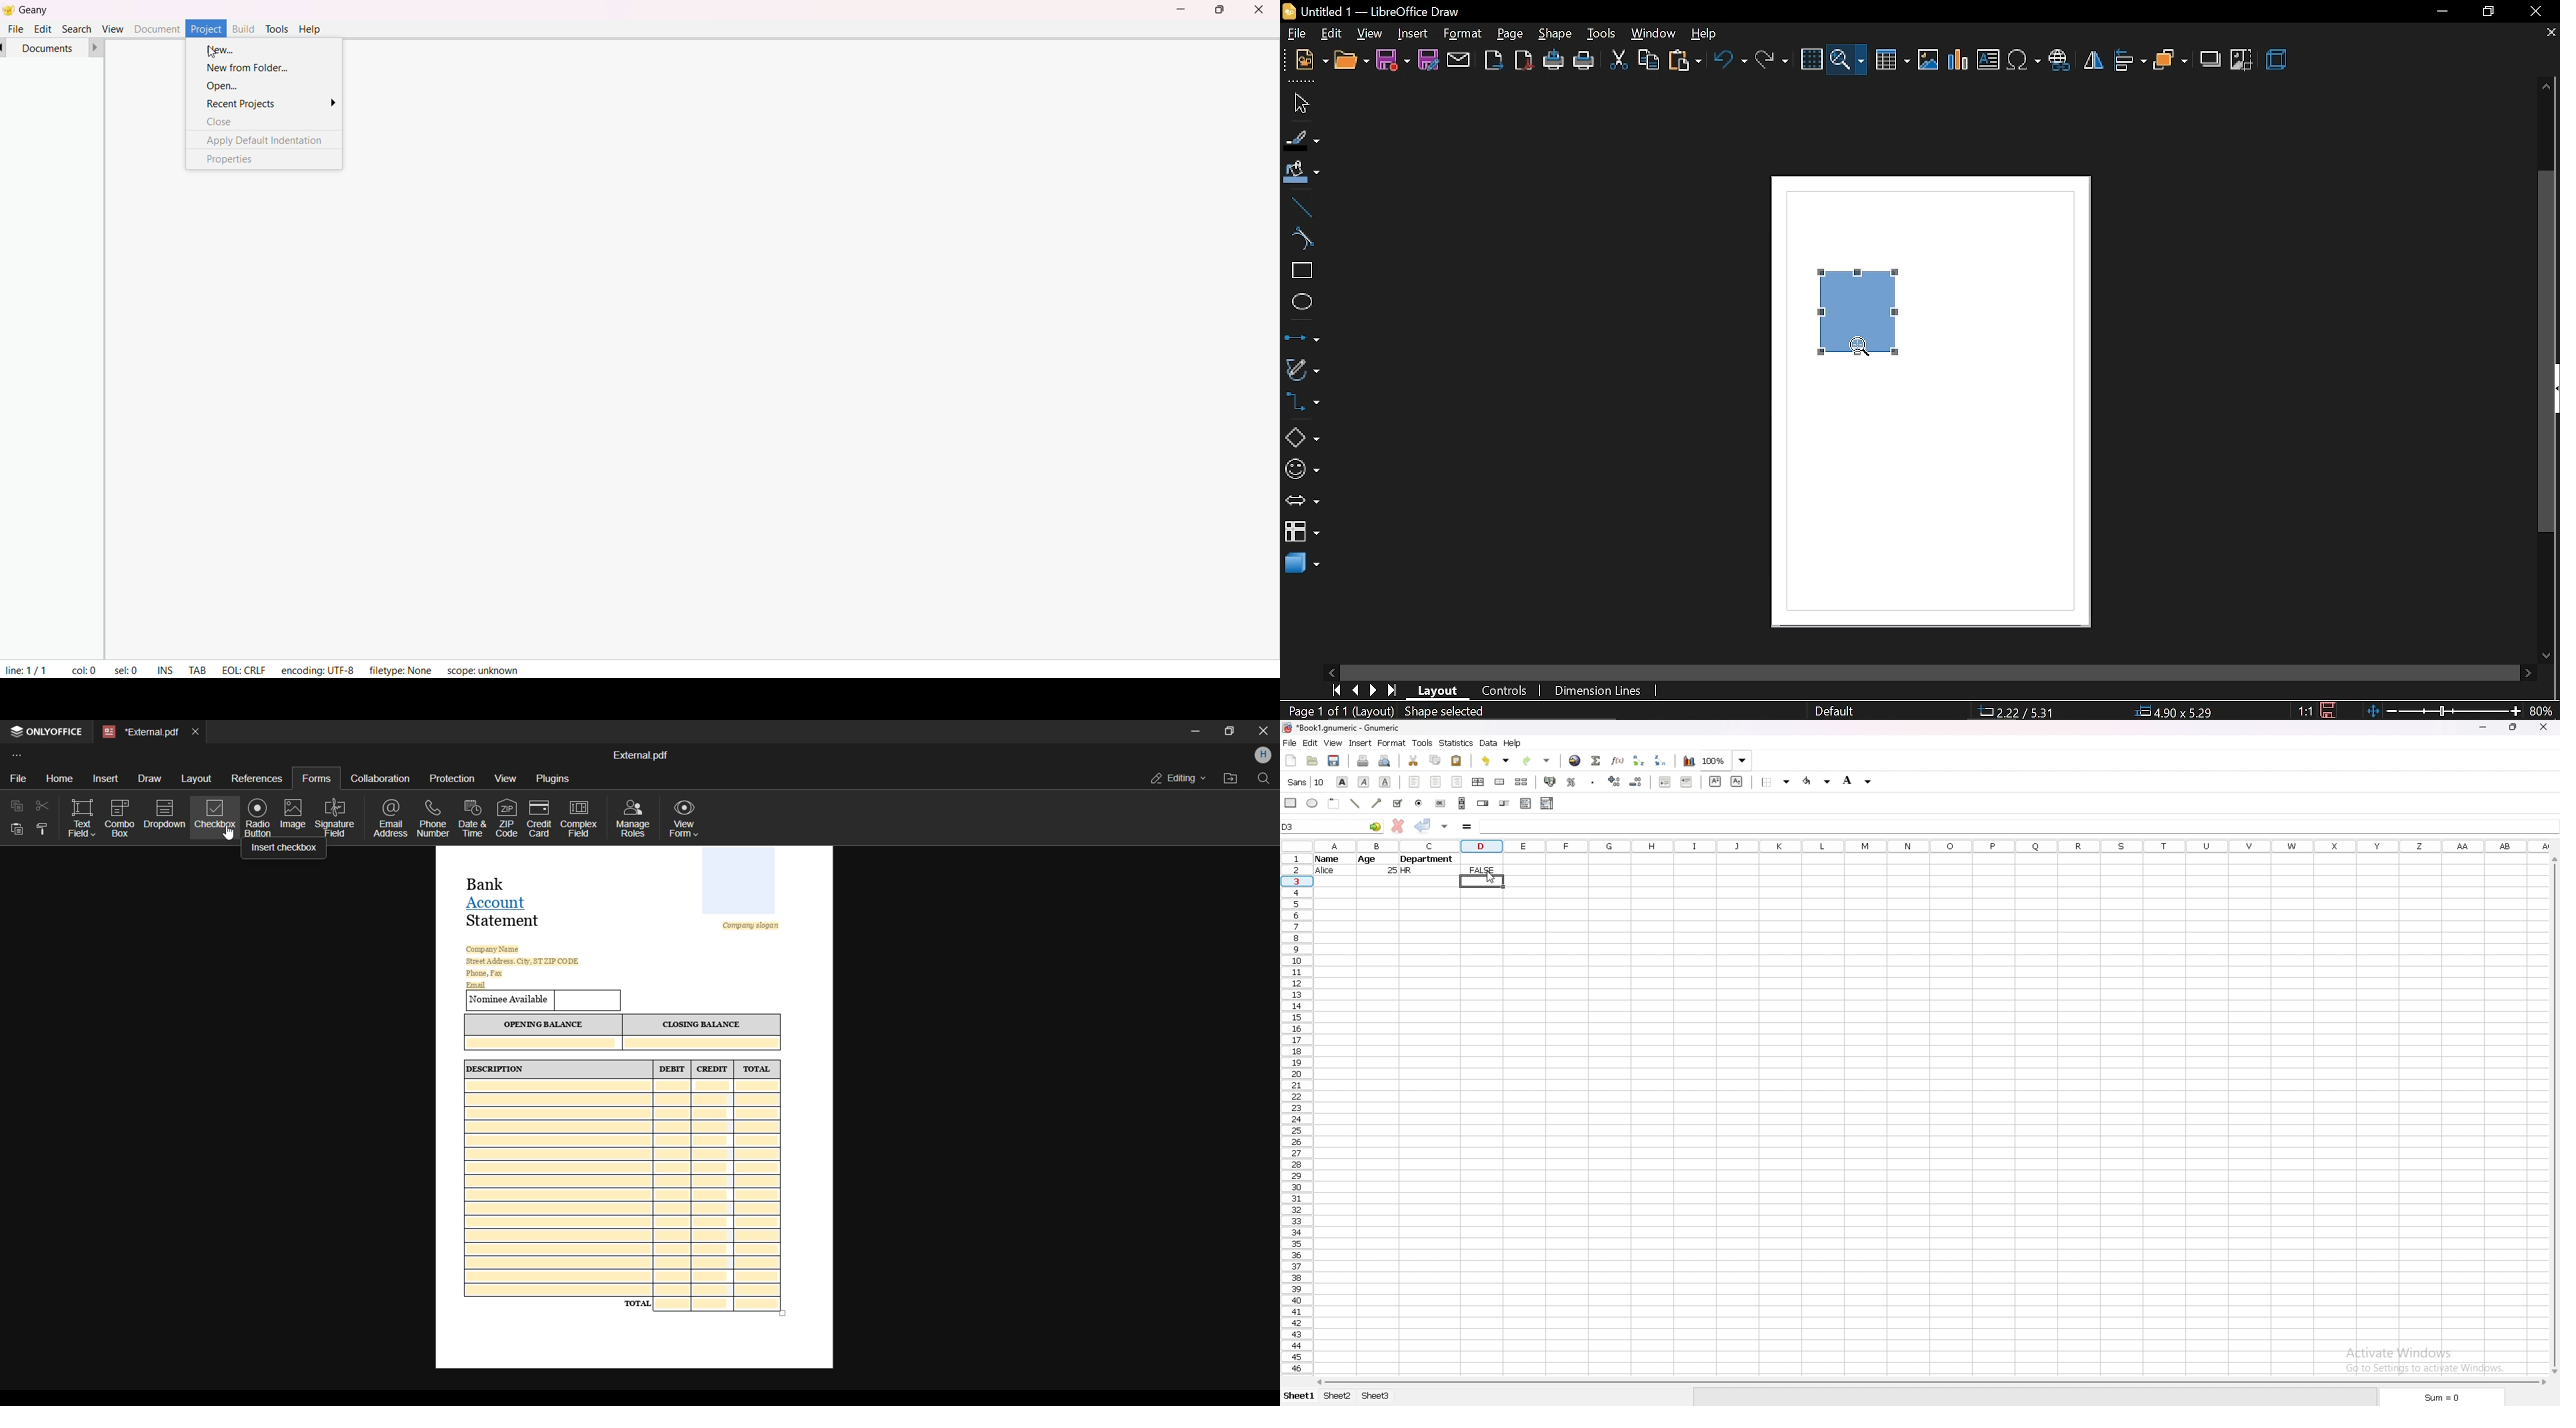 Image resolution: width=2576 pixels, height=1428 pixels. I want to click on accounting, so click(1549, 781).